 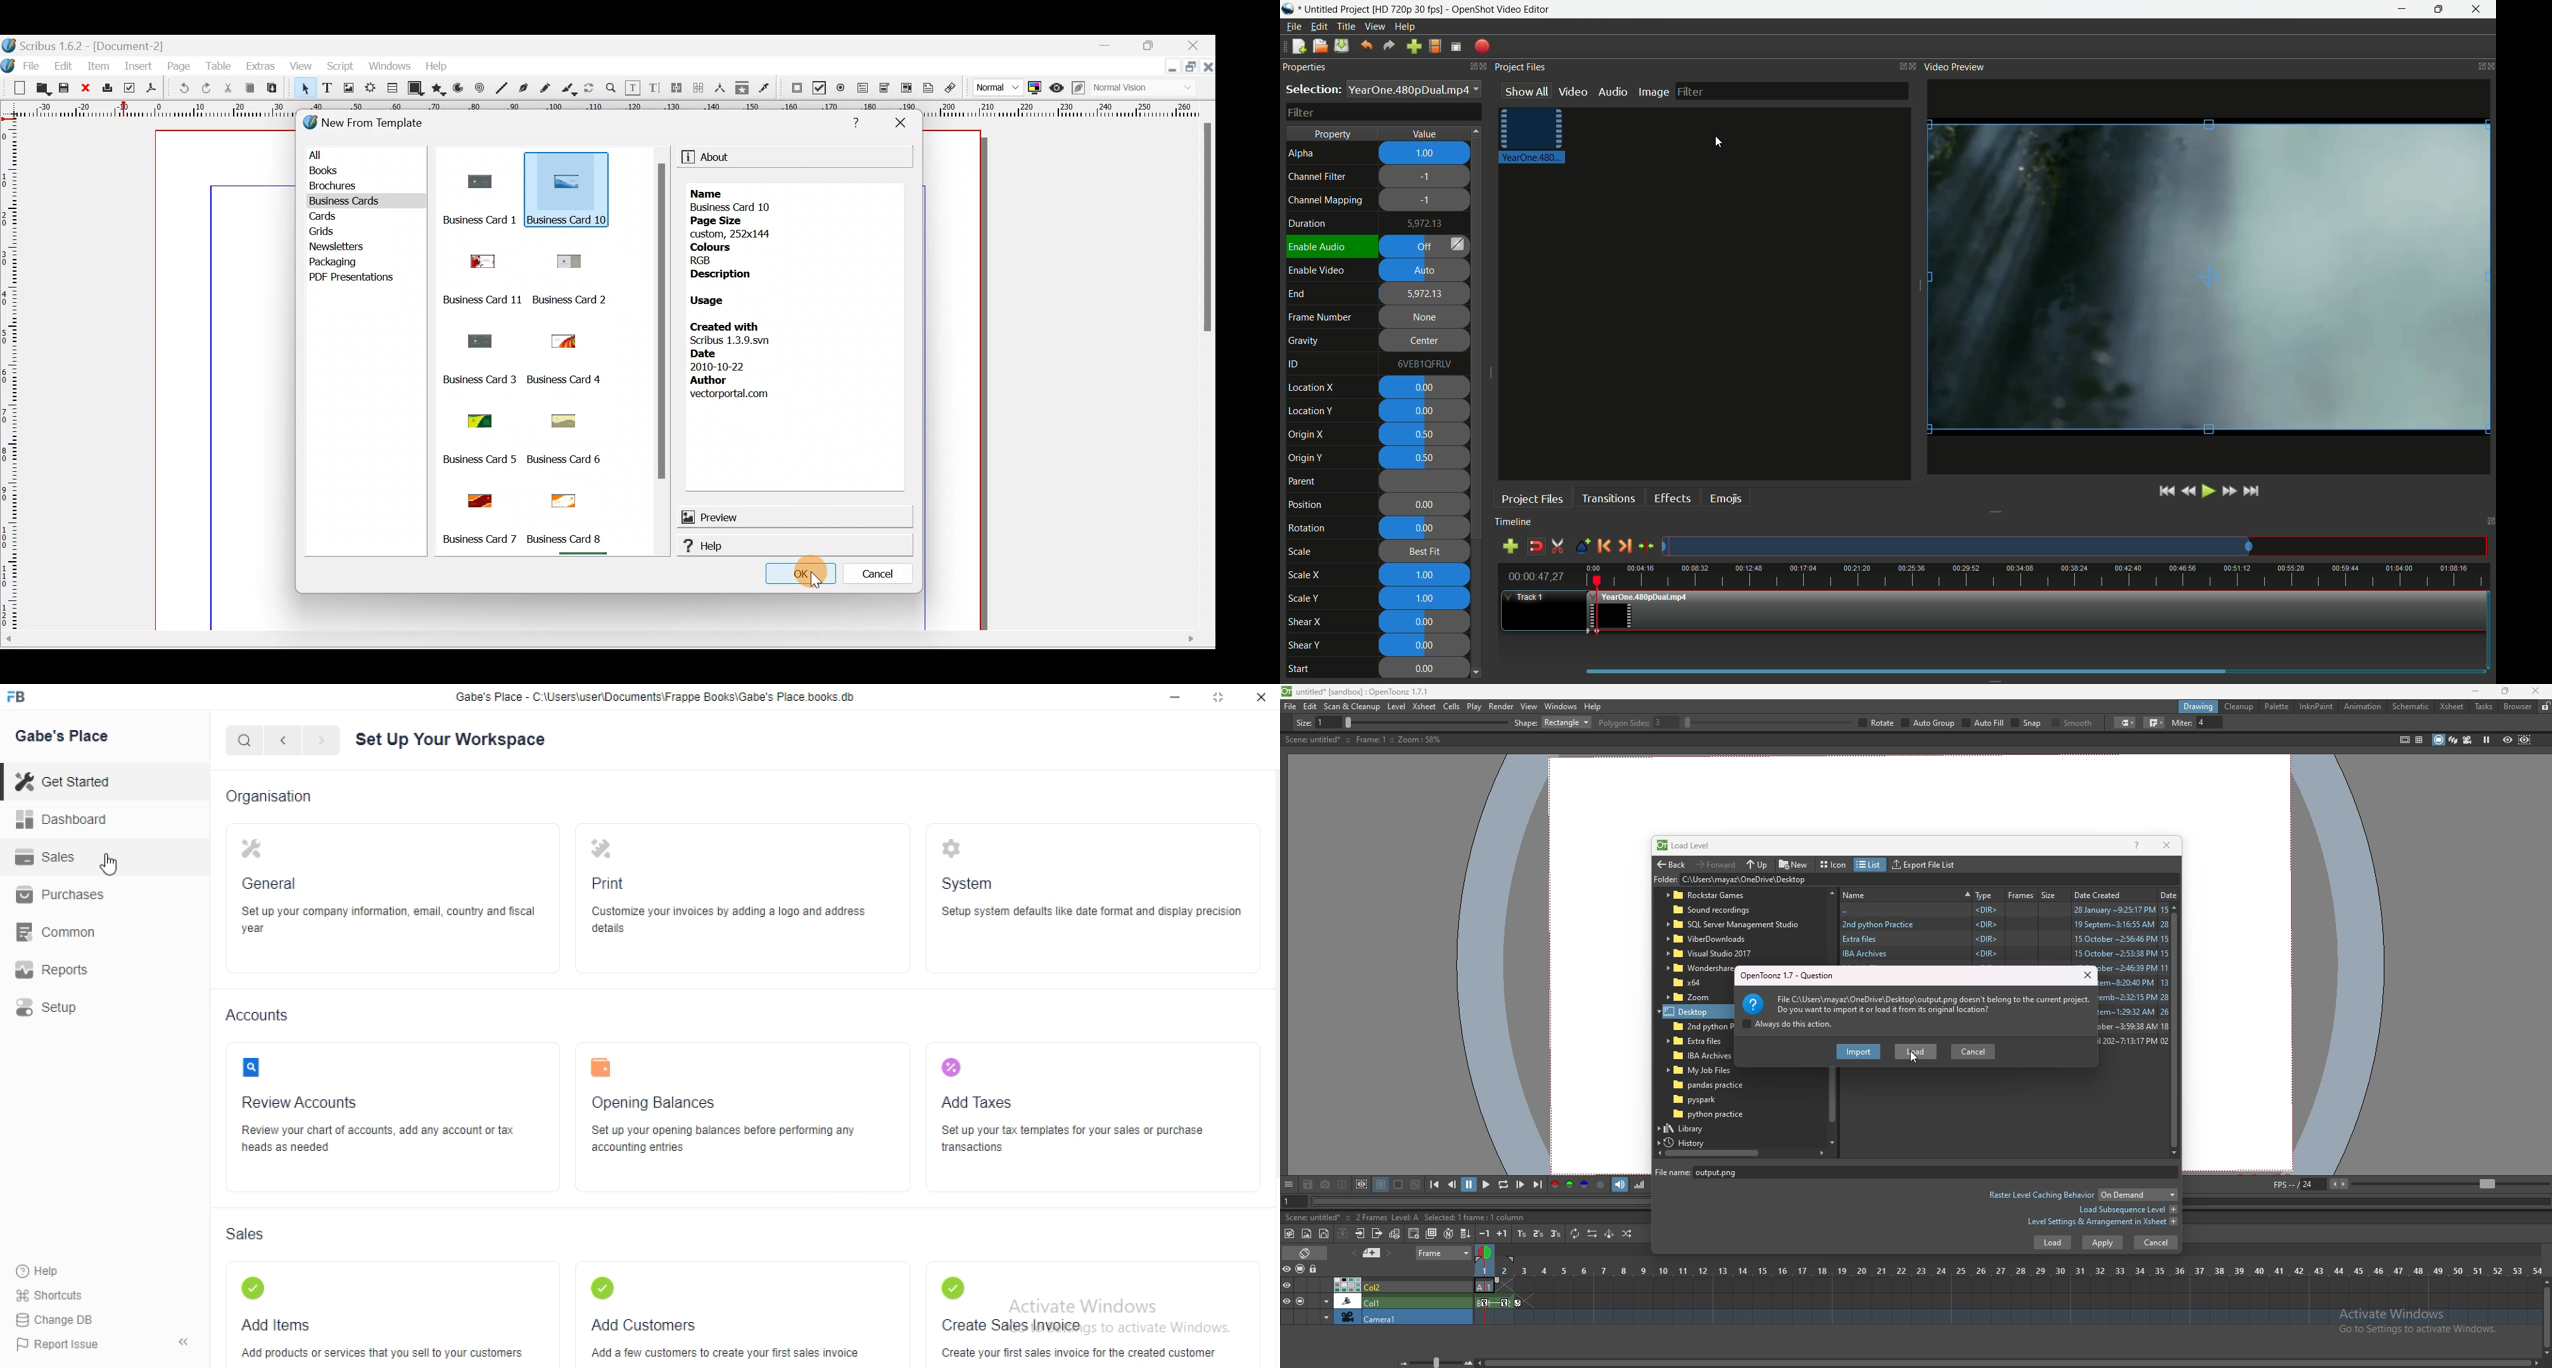 What do you see at coordinates (661, 358) in the screenshot?
I see `Scroll bar` at bounding box center [661, 358].